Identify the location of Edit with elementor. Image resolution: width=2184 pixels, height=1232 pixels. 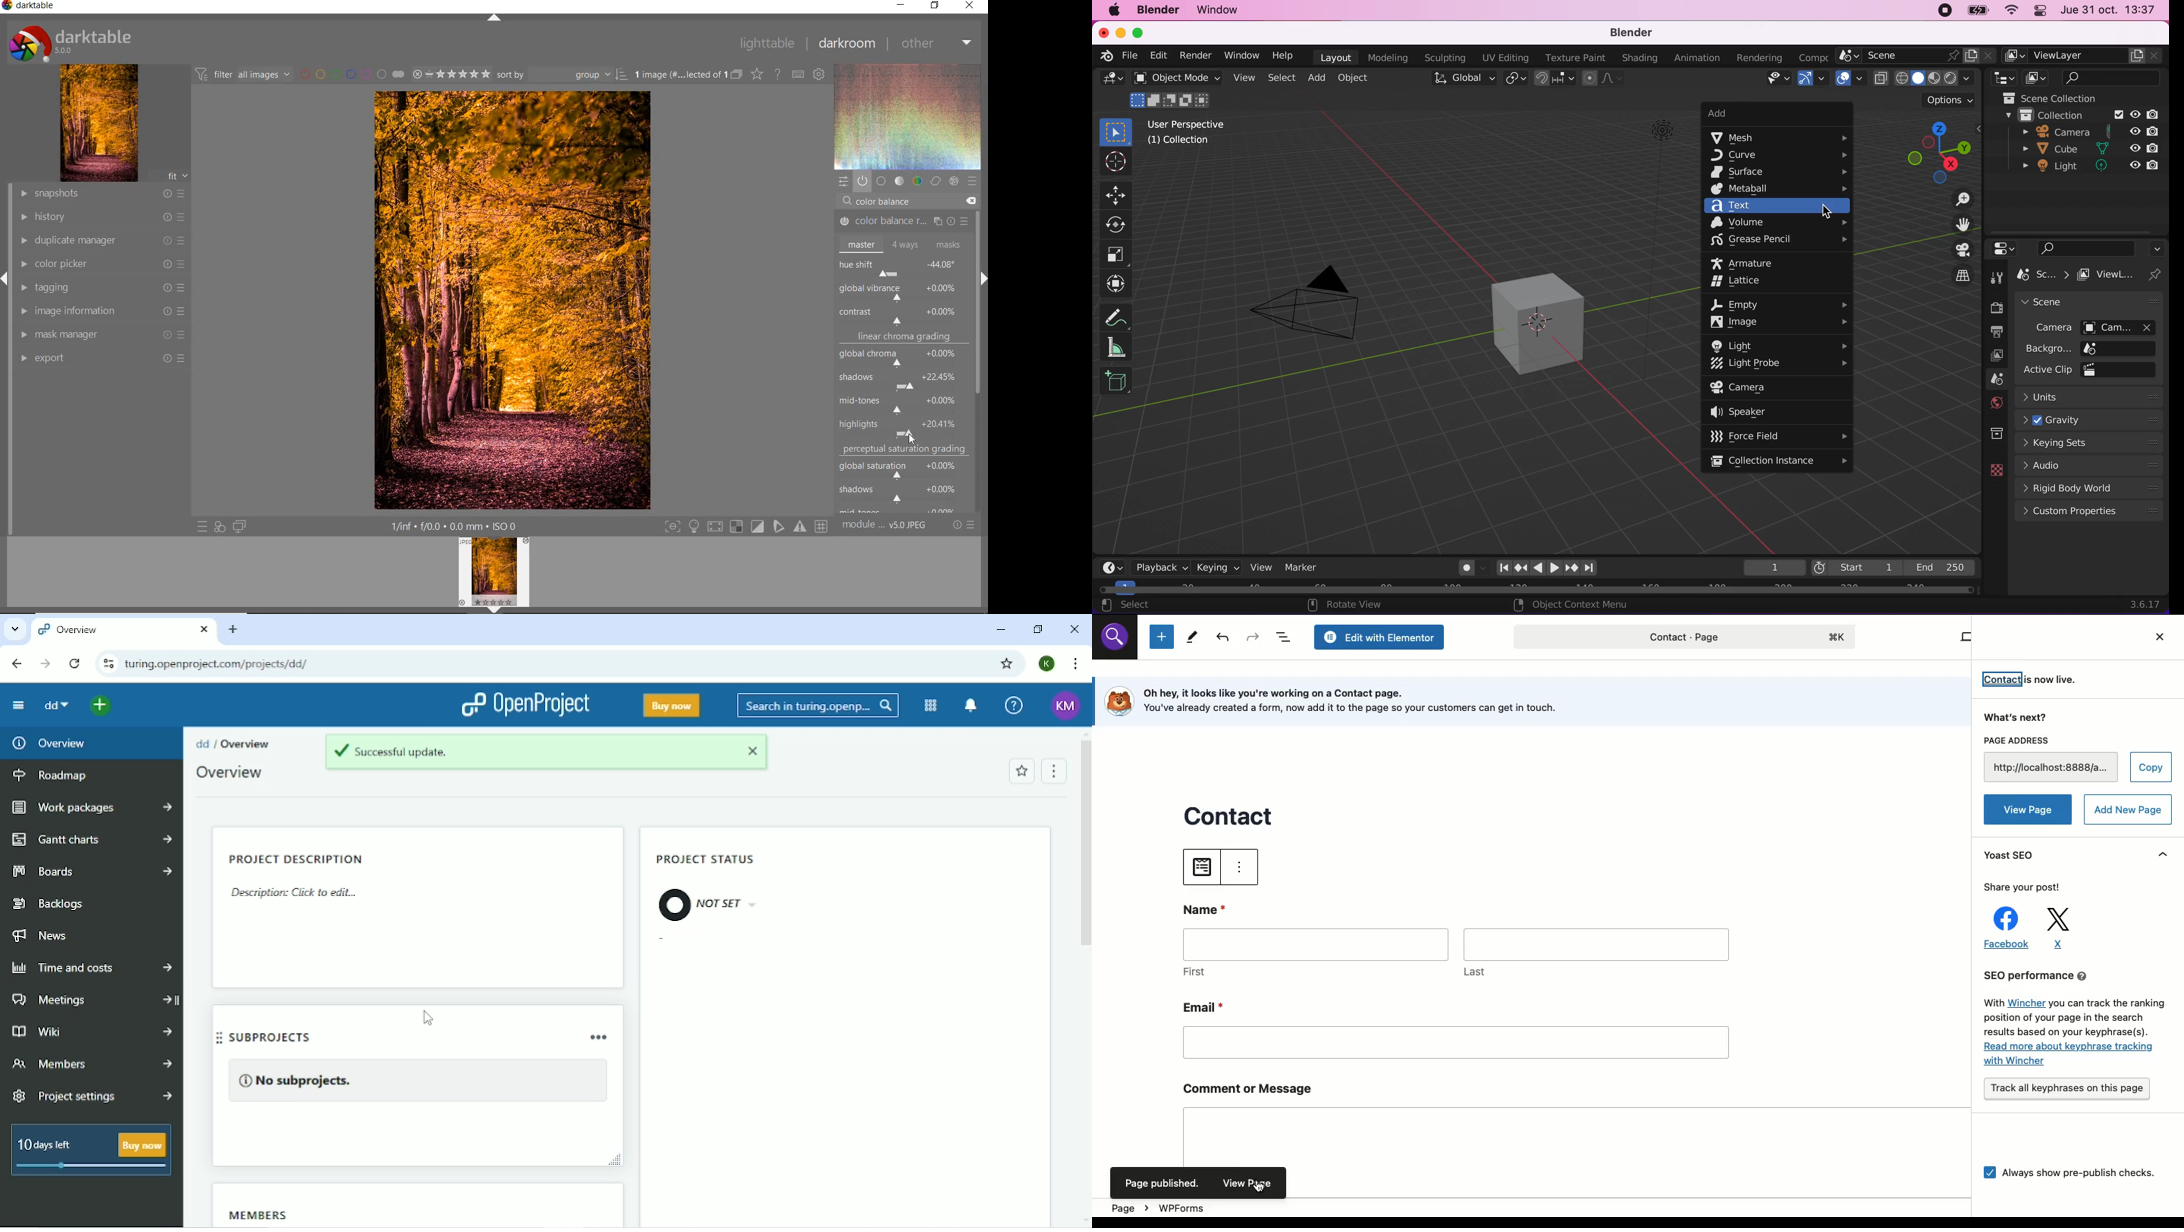
(1382, 637).